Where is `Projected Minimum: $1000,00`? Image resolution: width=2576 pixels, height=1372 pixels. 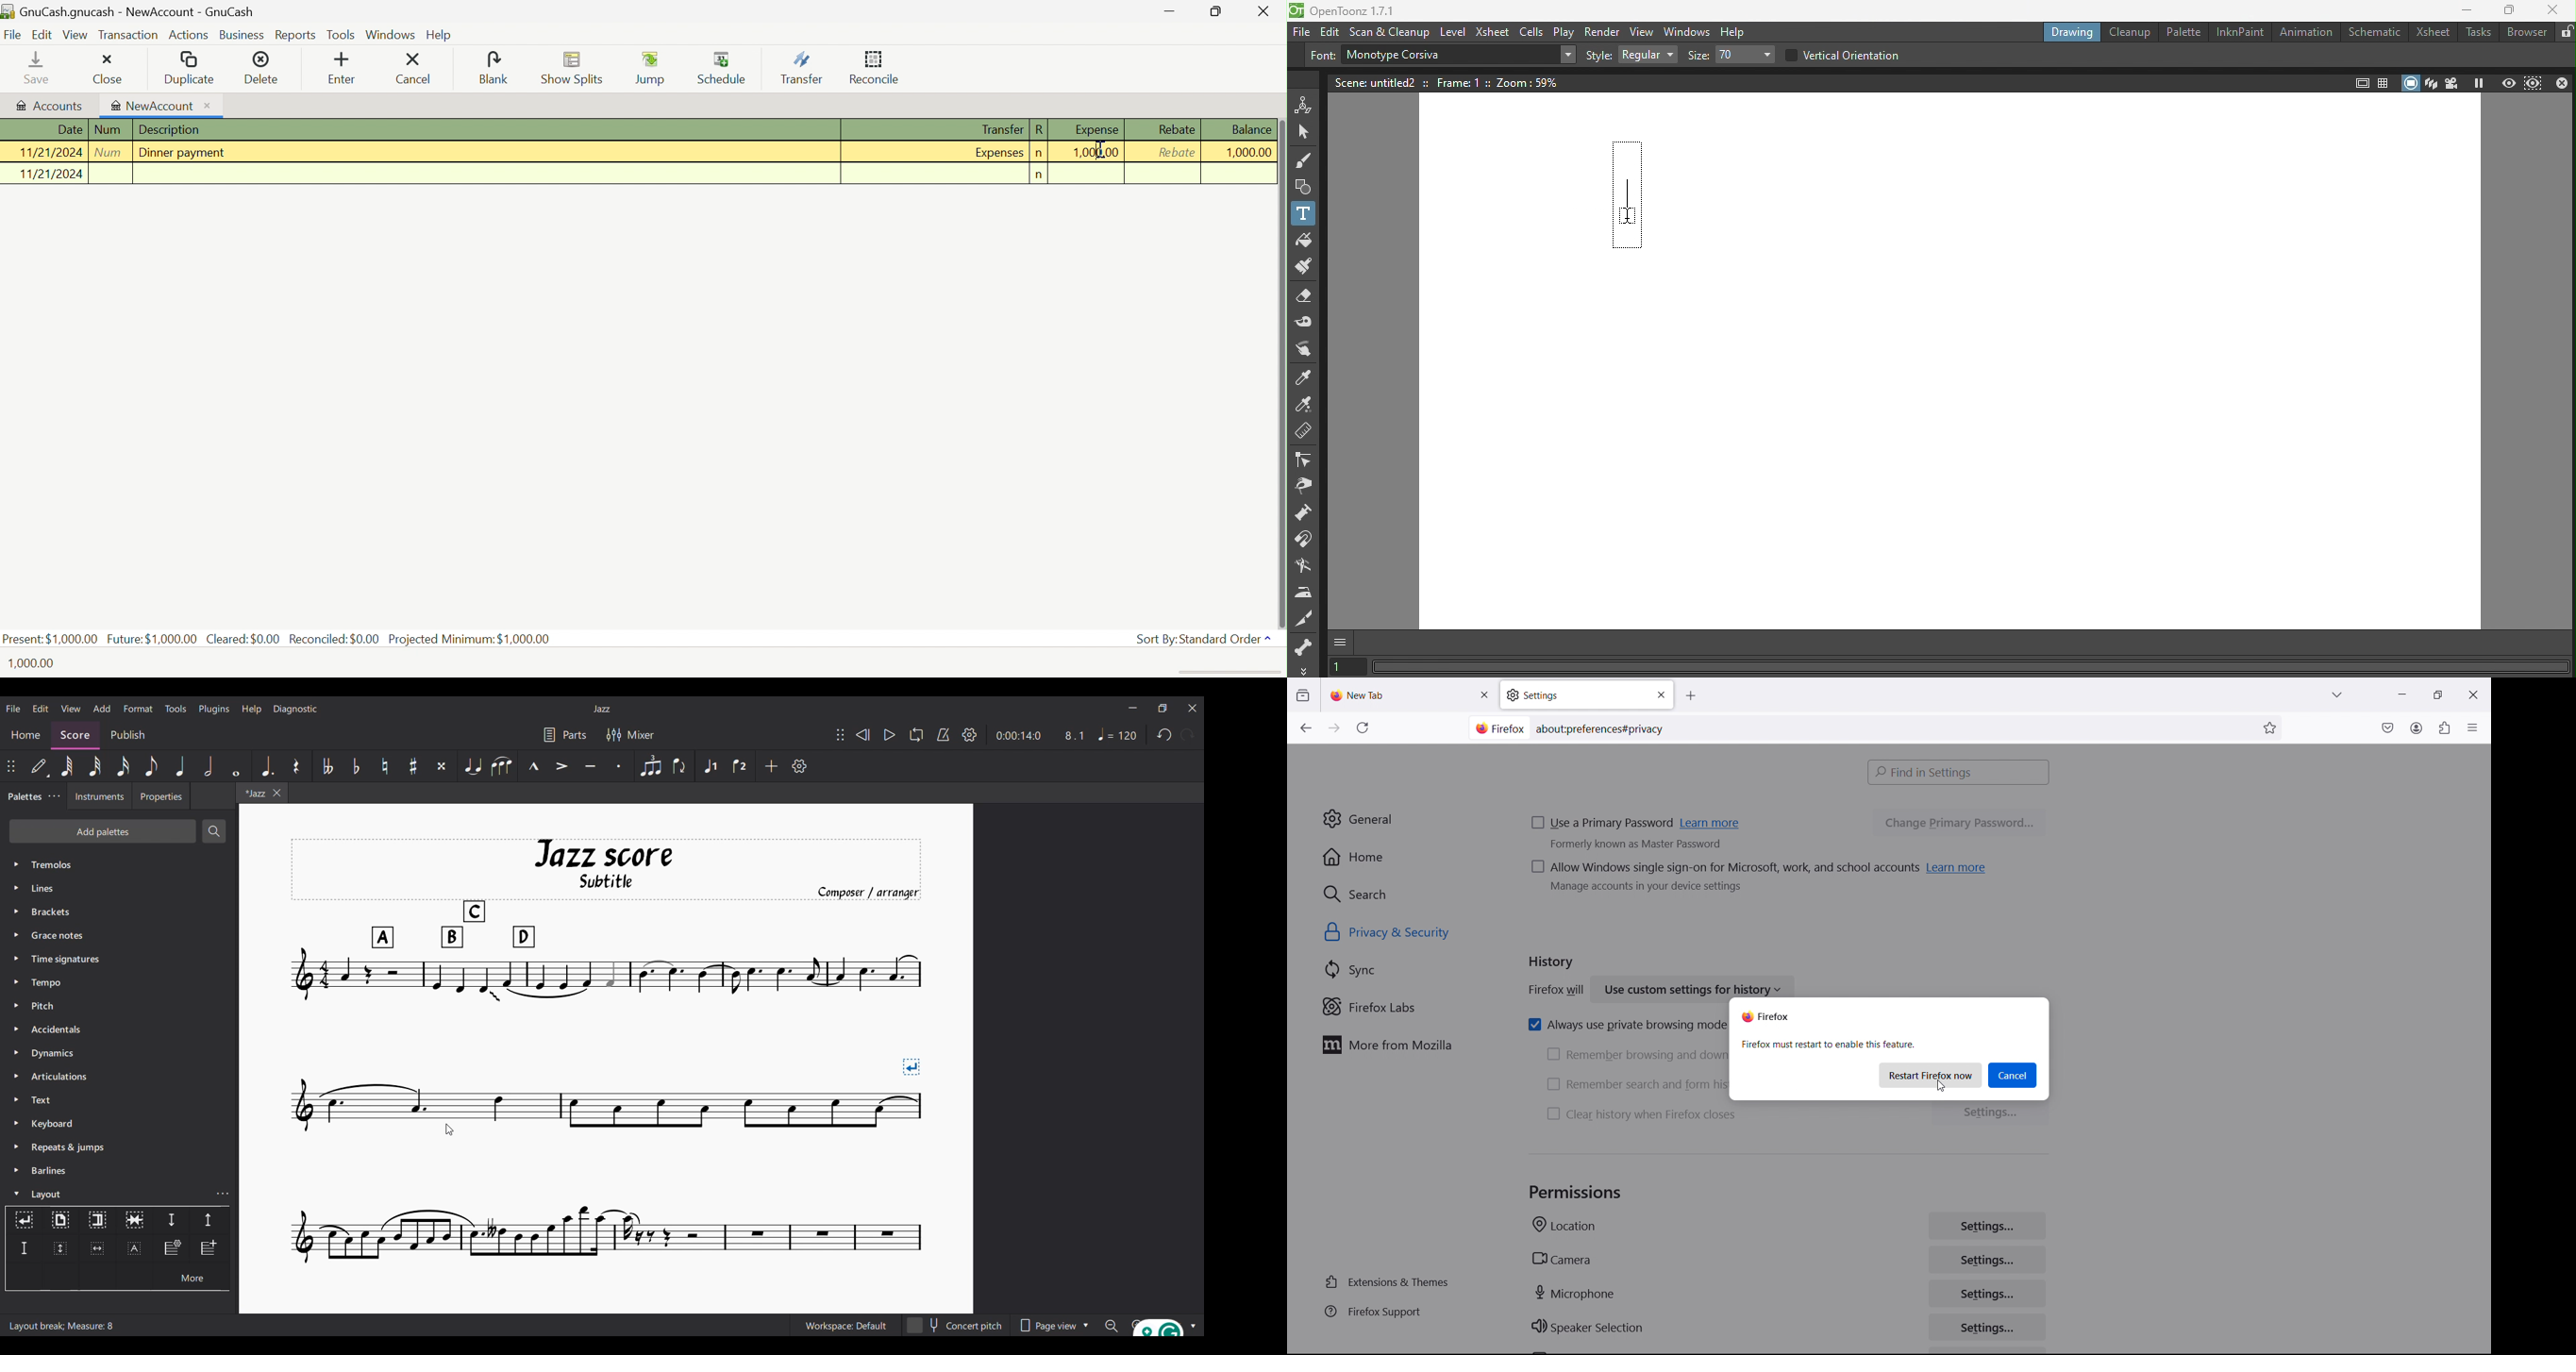 Projected Minimum: $1000,00 is located at coordinates (469, 639).